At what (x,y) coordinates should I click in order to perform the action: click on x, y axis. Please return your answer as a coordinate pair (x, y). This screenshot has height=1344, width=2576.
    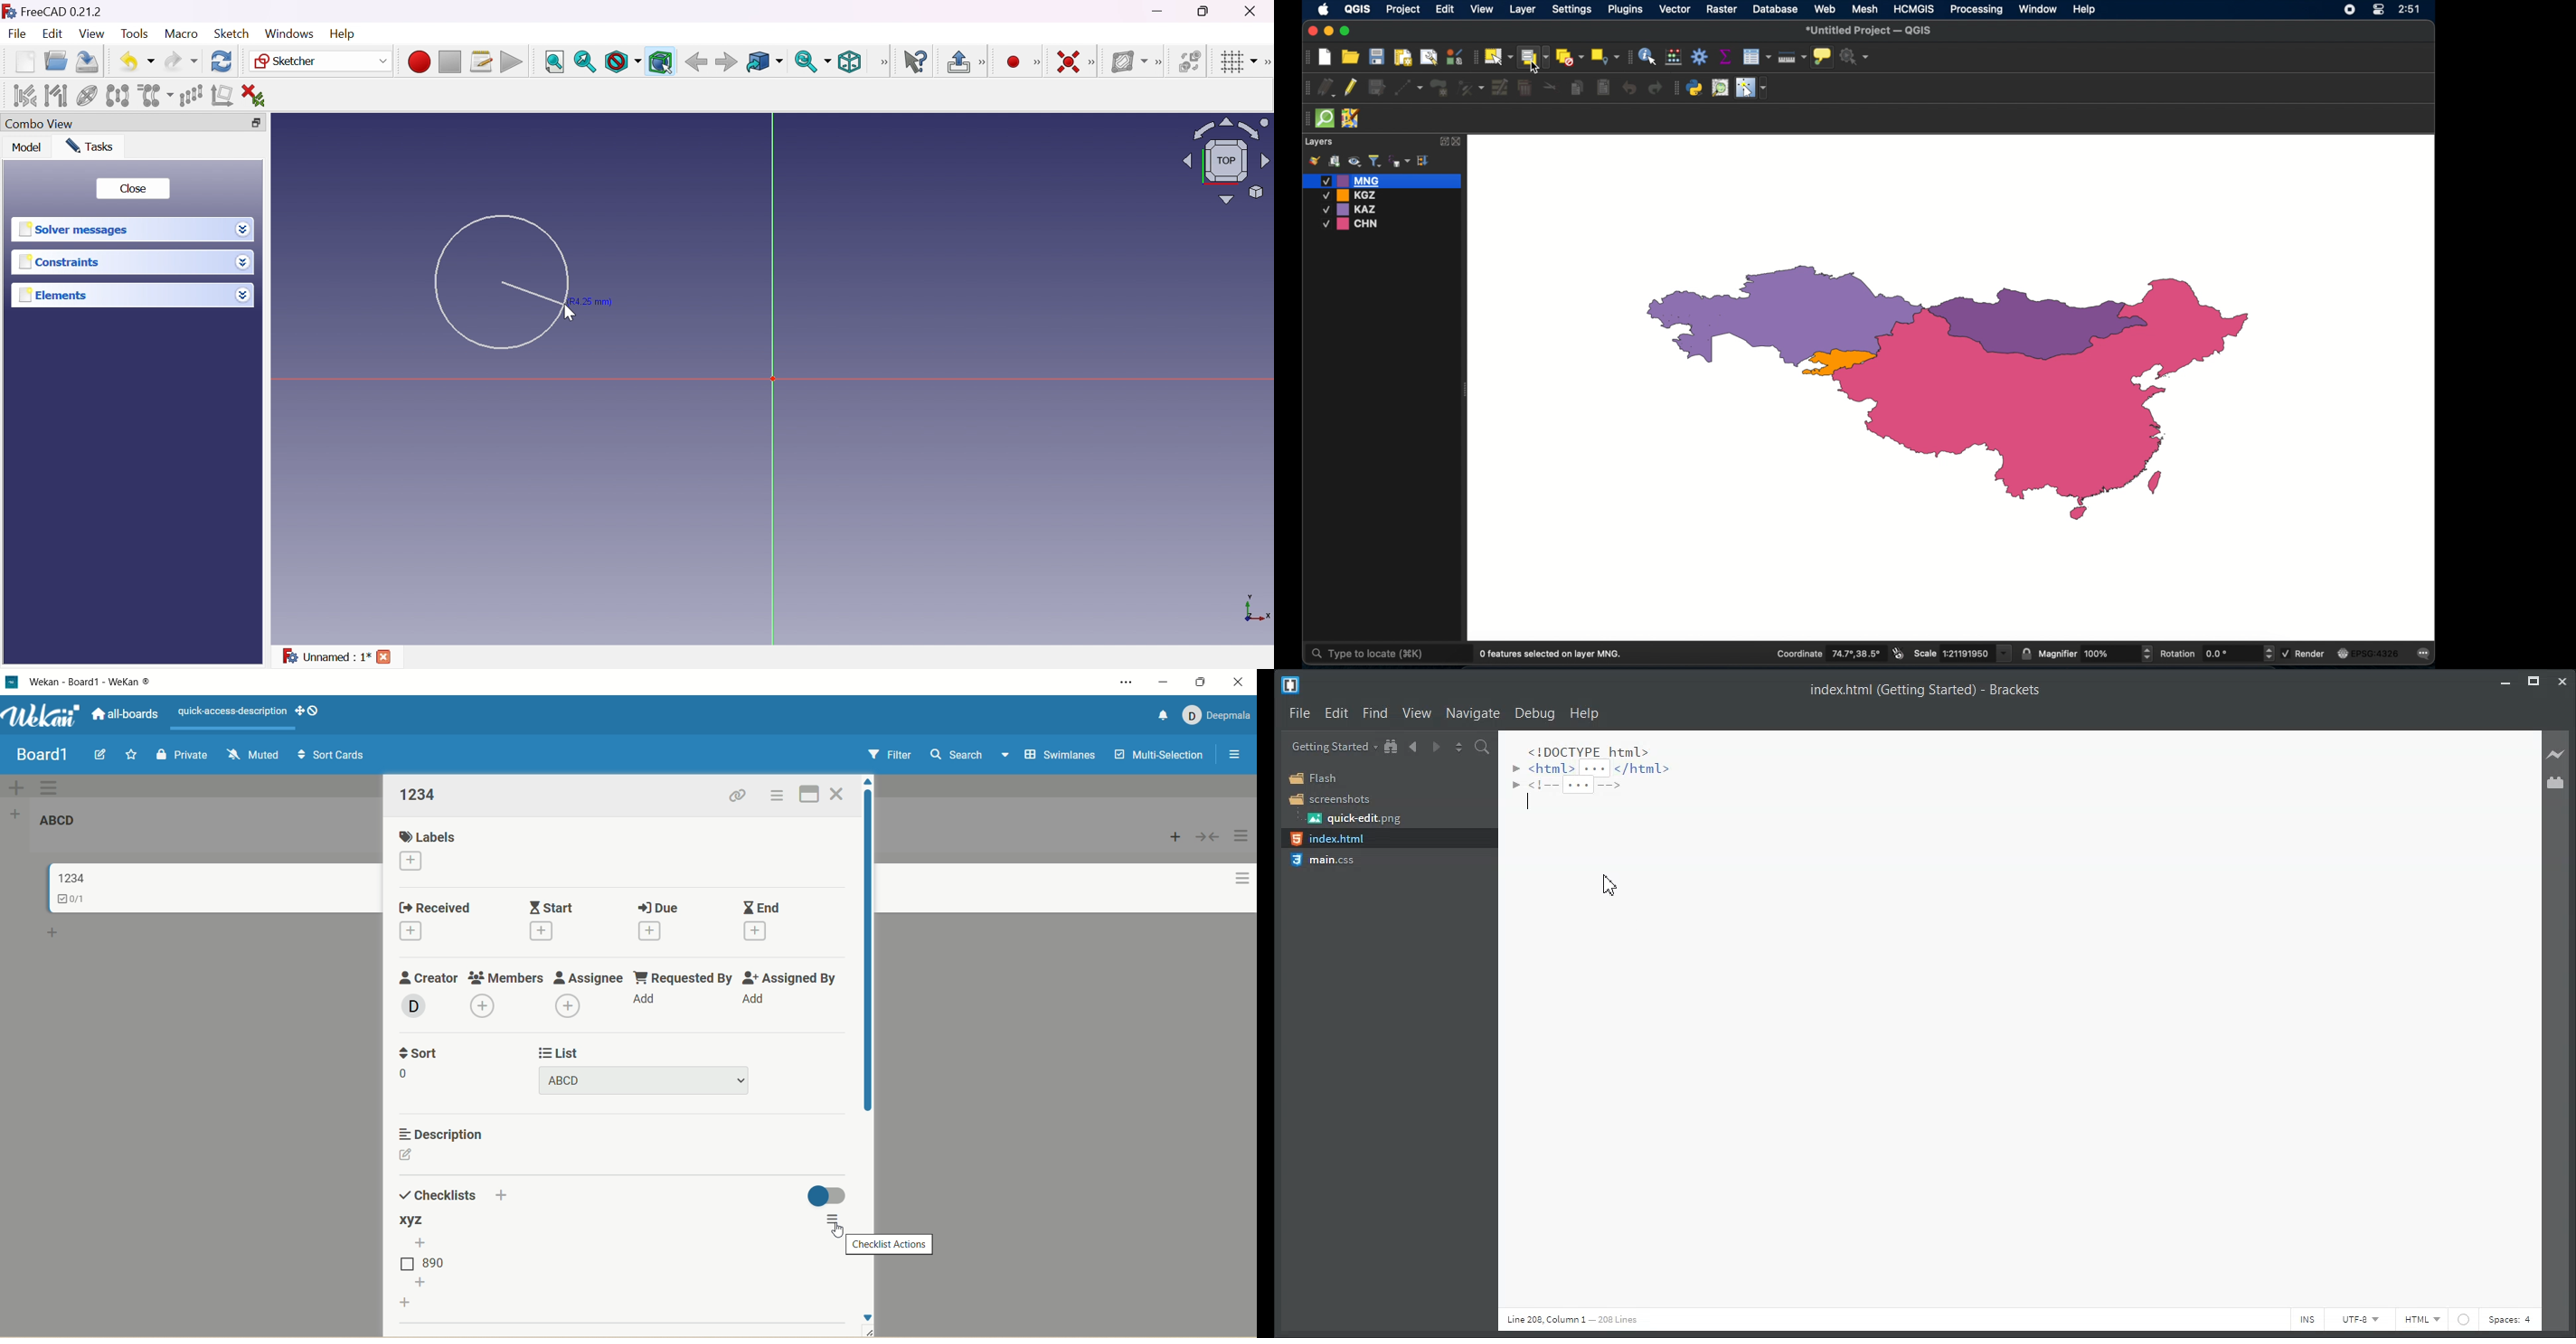
    Looking at the image, I should click on (1256, 610).